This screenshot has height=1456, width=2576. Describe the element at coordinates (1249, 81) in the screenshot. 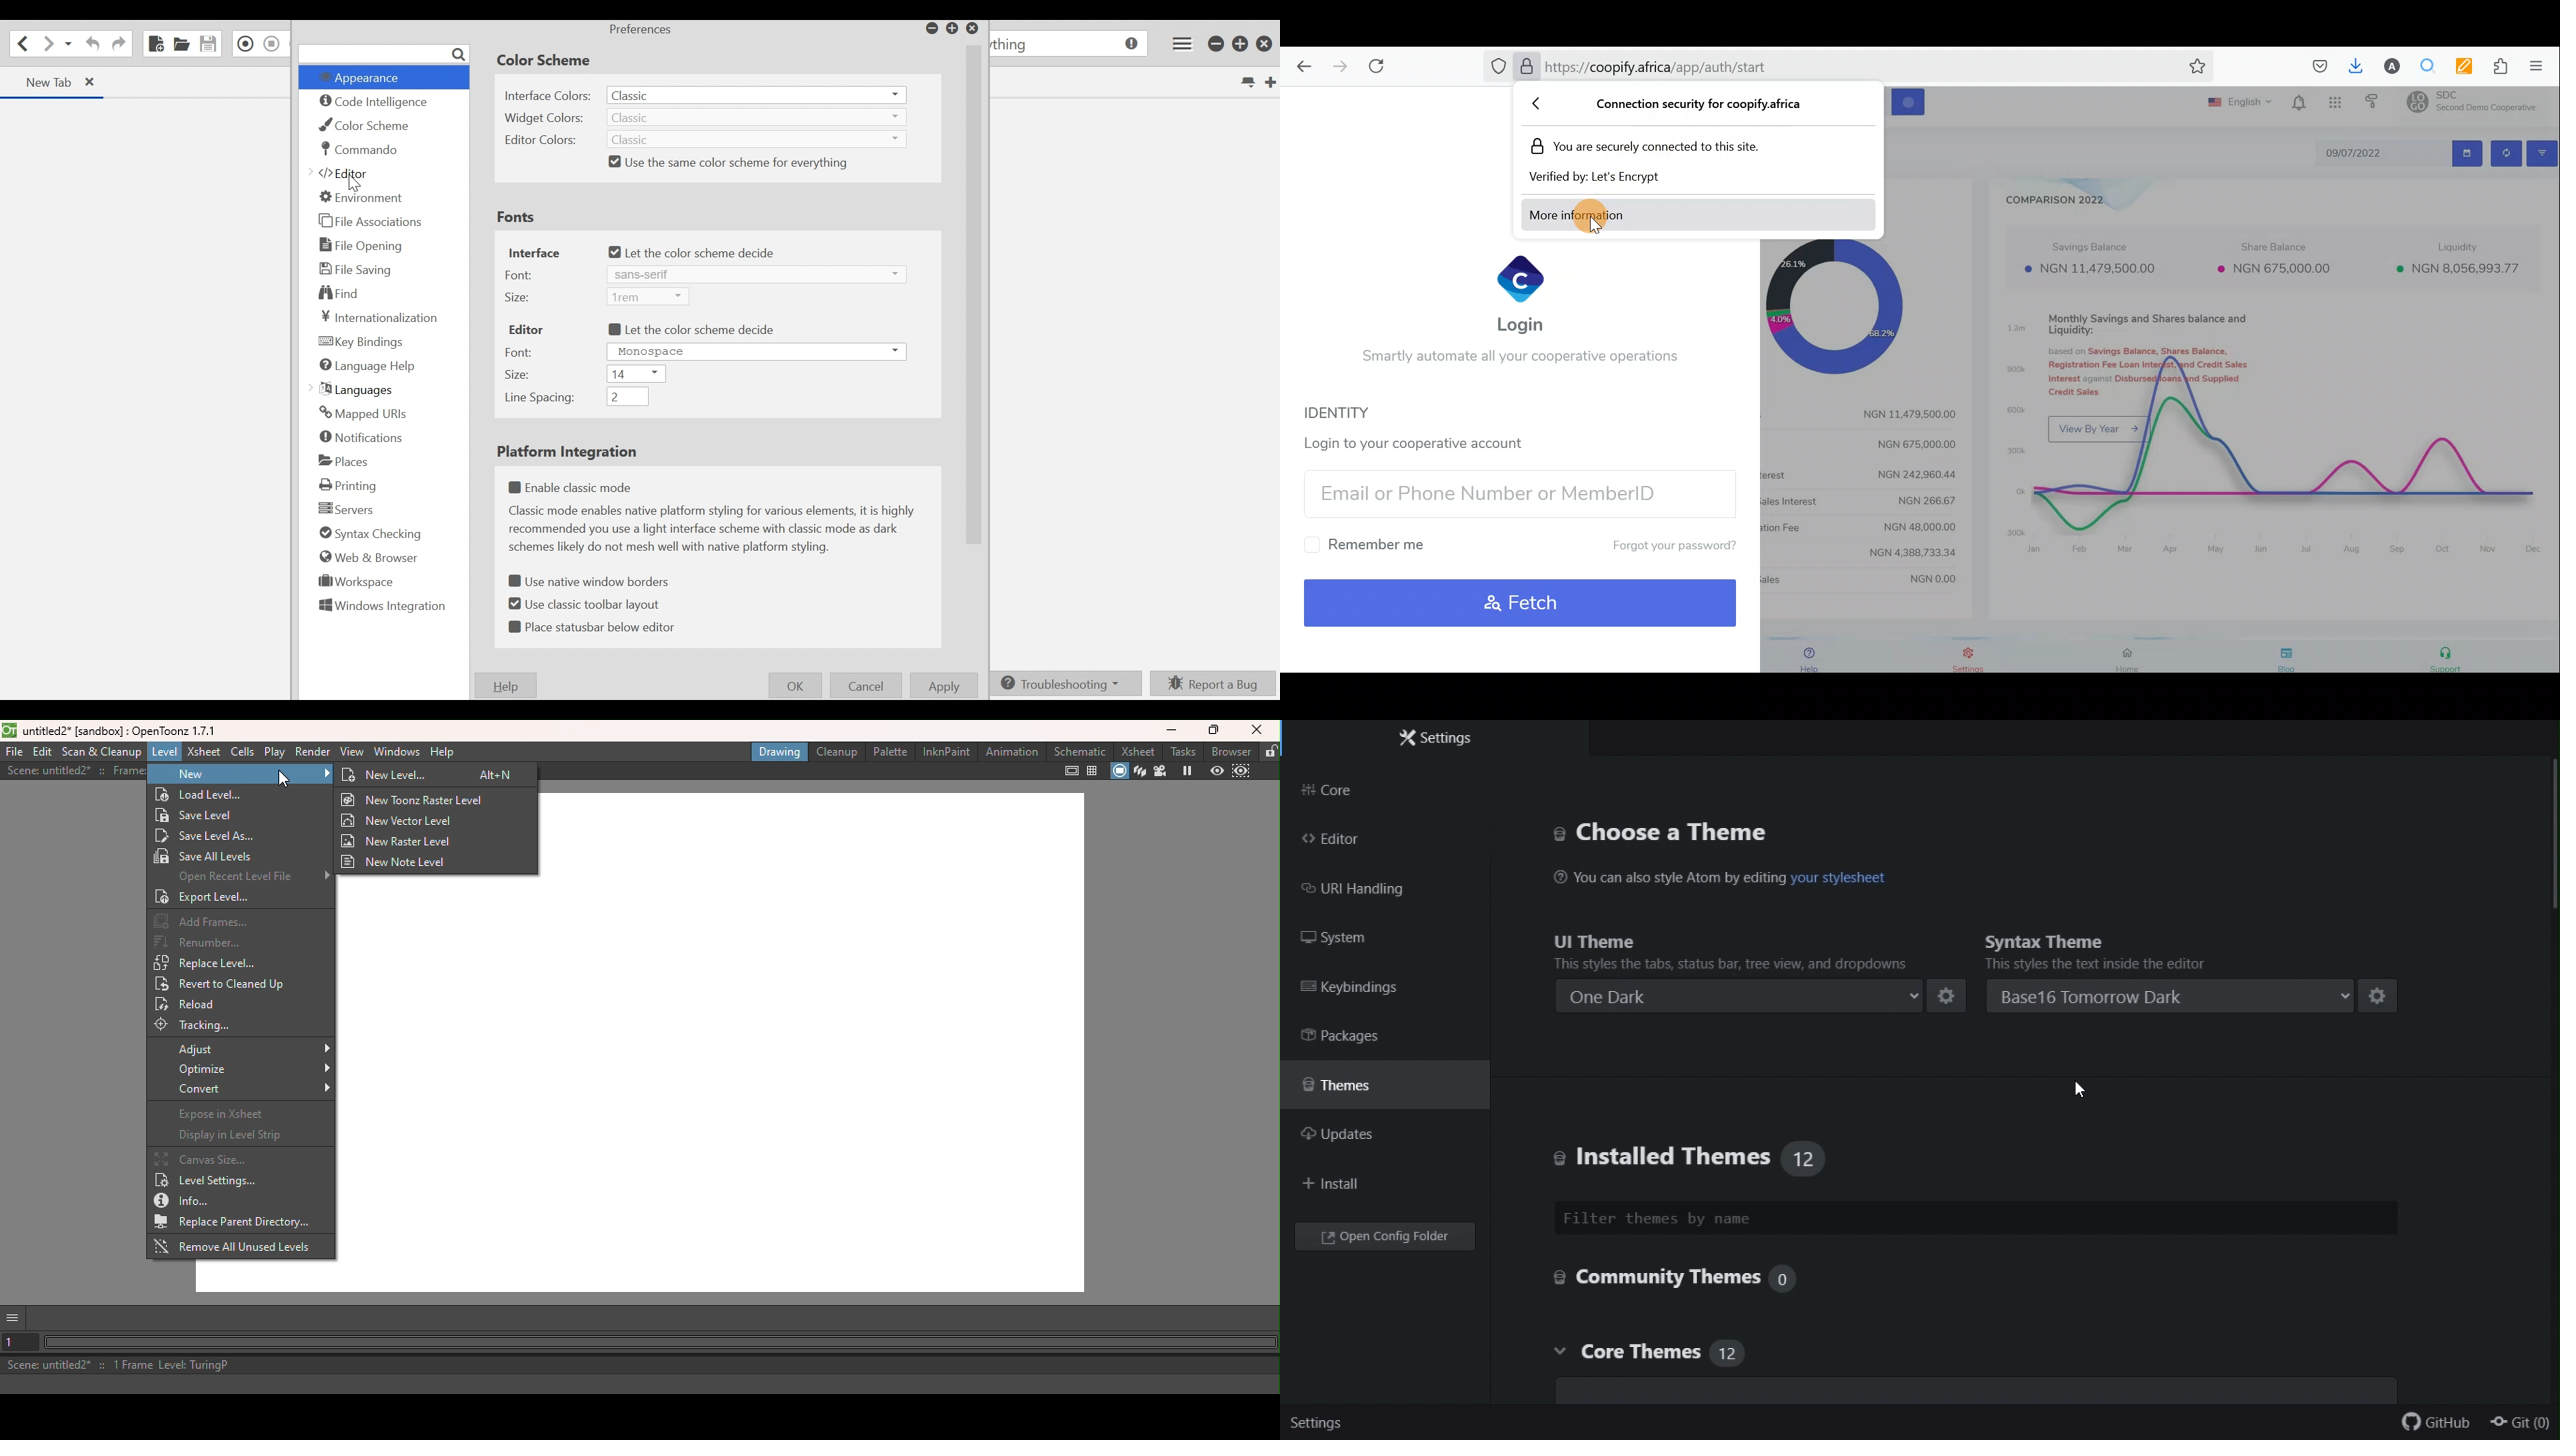

I see `List all tabs` at that location.